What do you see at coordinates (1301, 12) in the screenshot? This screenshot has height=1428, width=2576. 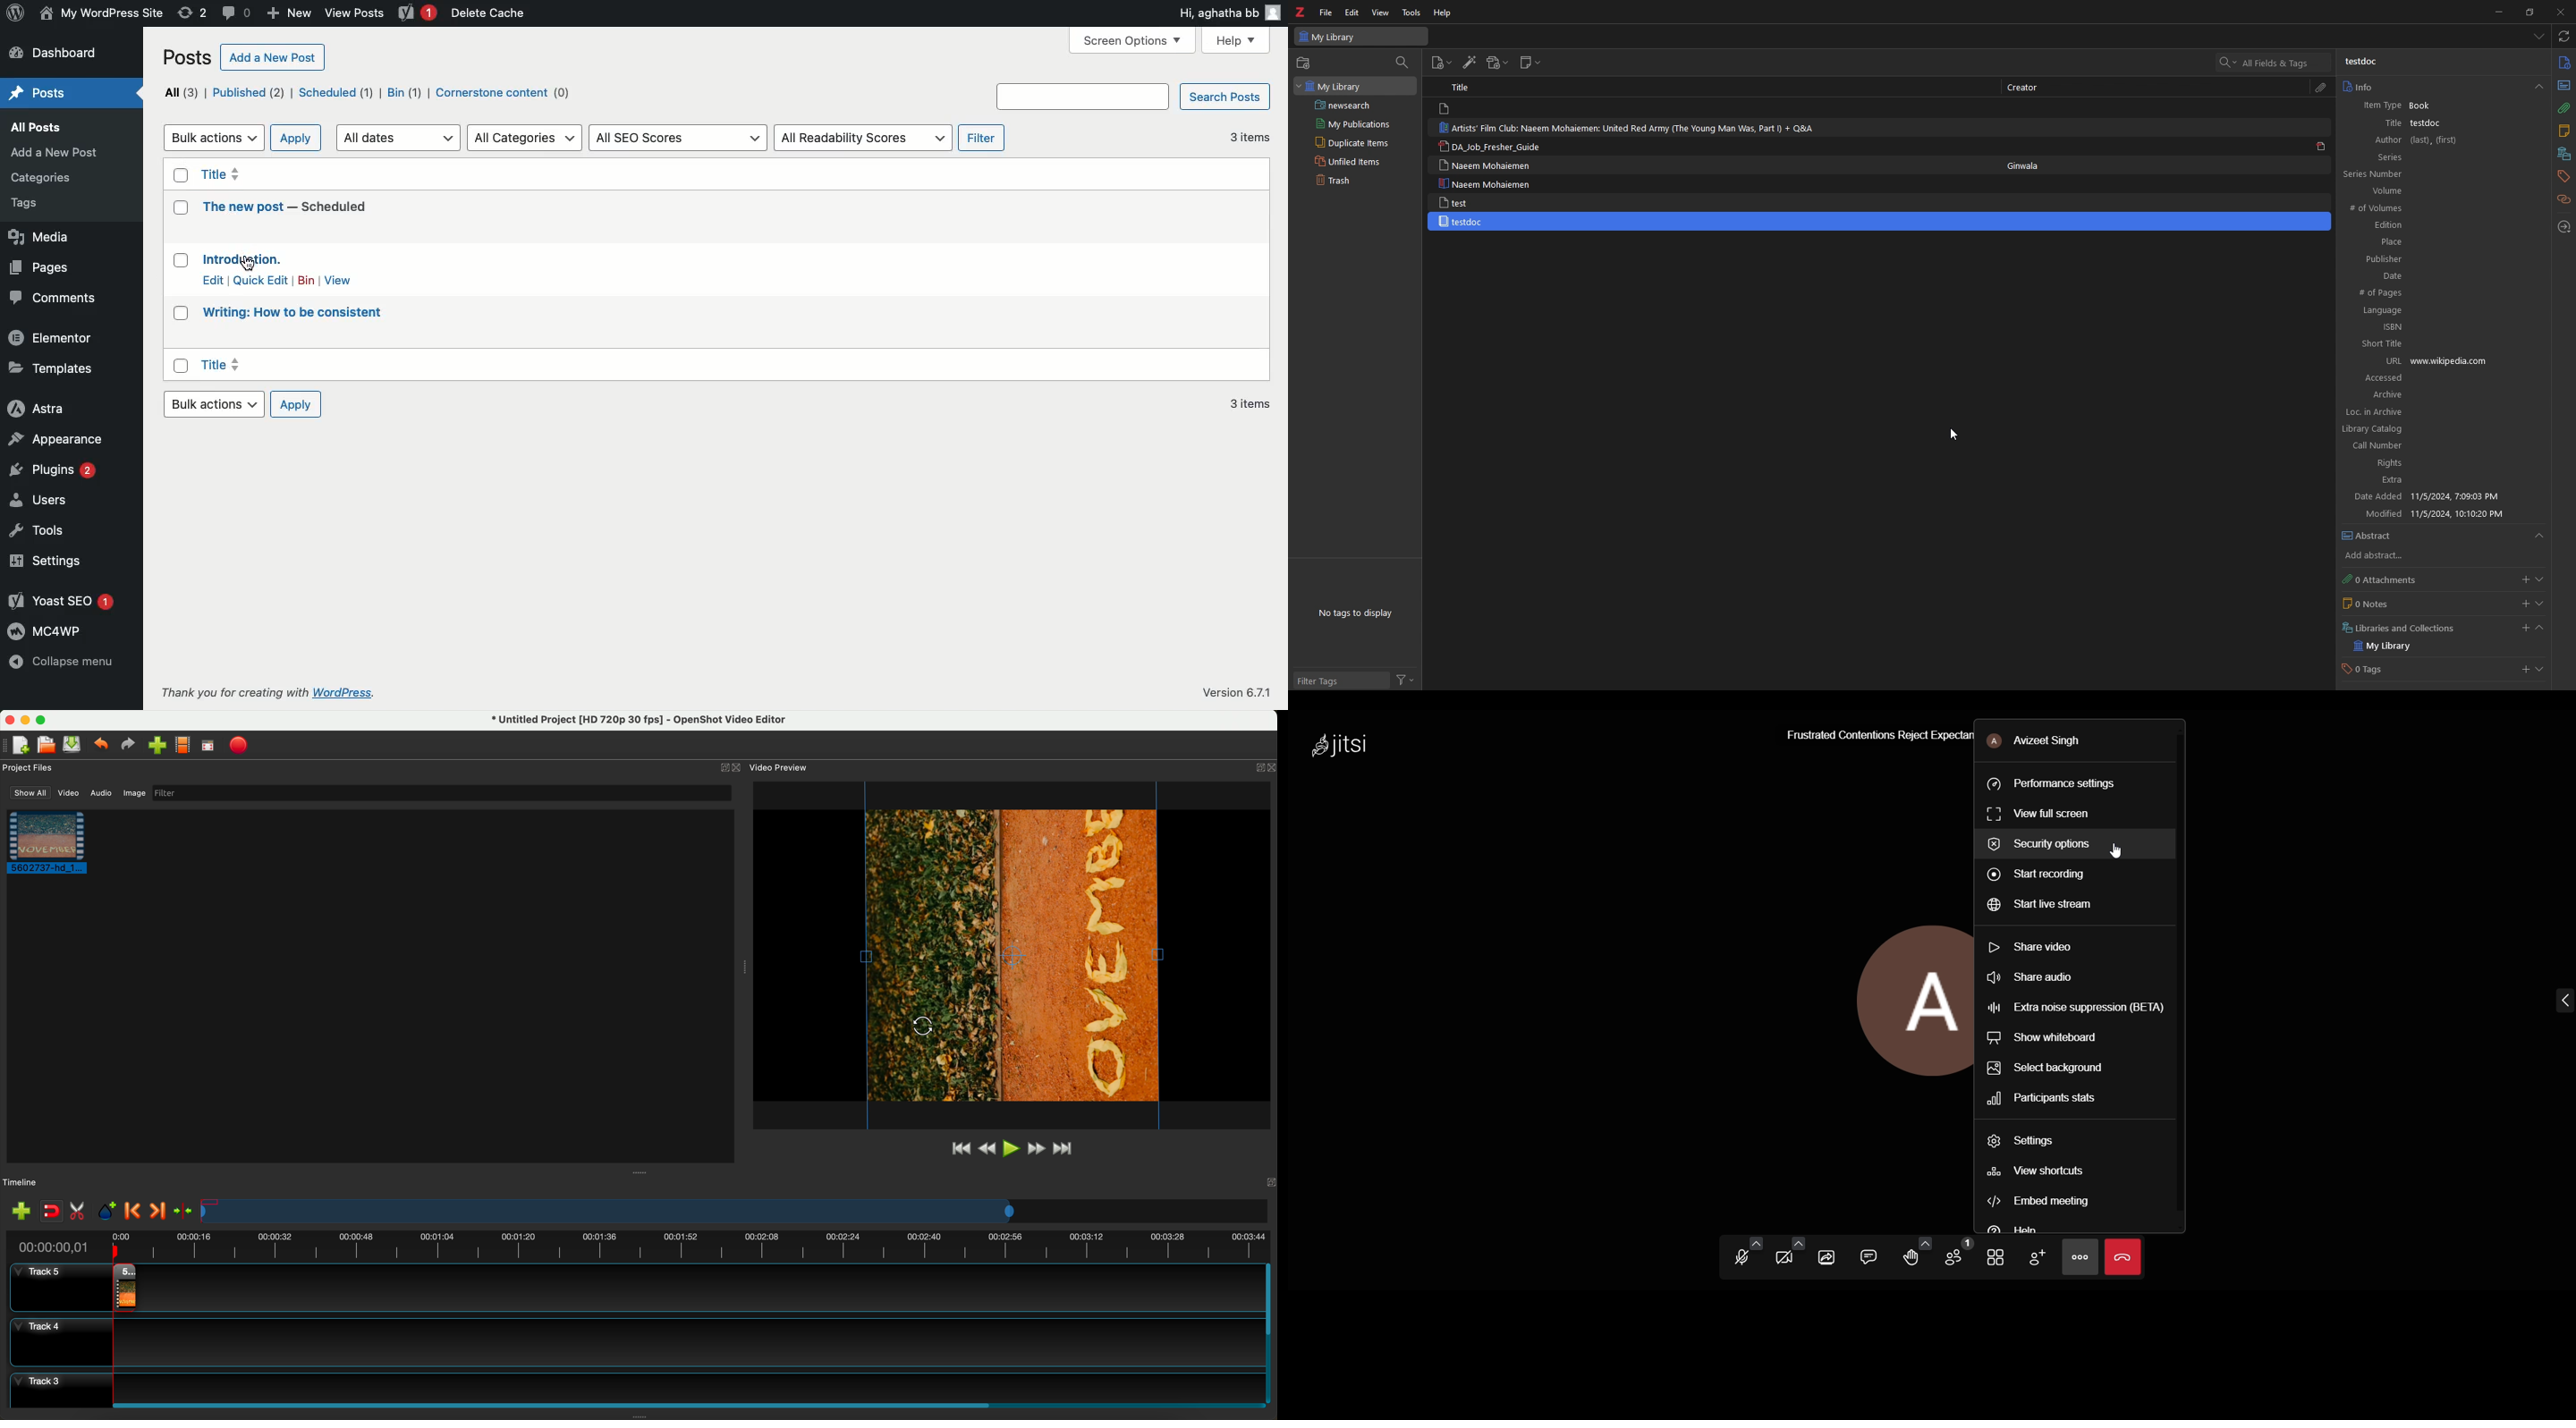 I see `logo` at bounding box center [1301, 12].